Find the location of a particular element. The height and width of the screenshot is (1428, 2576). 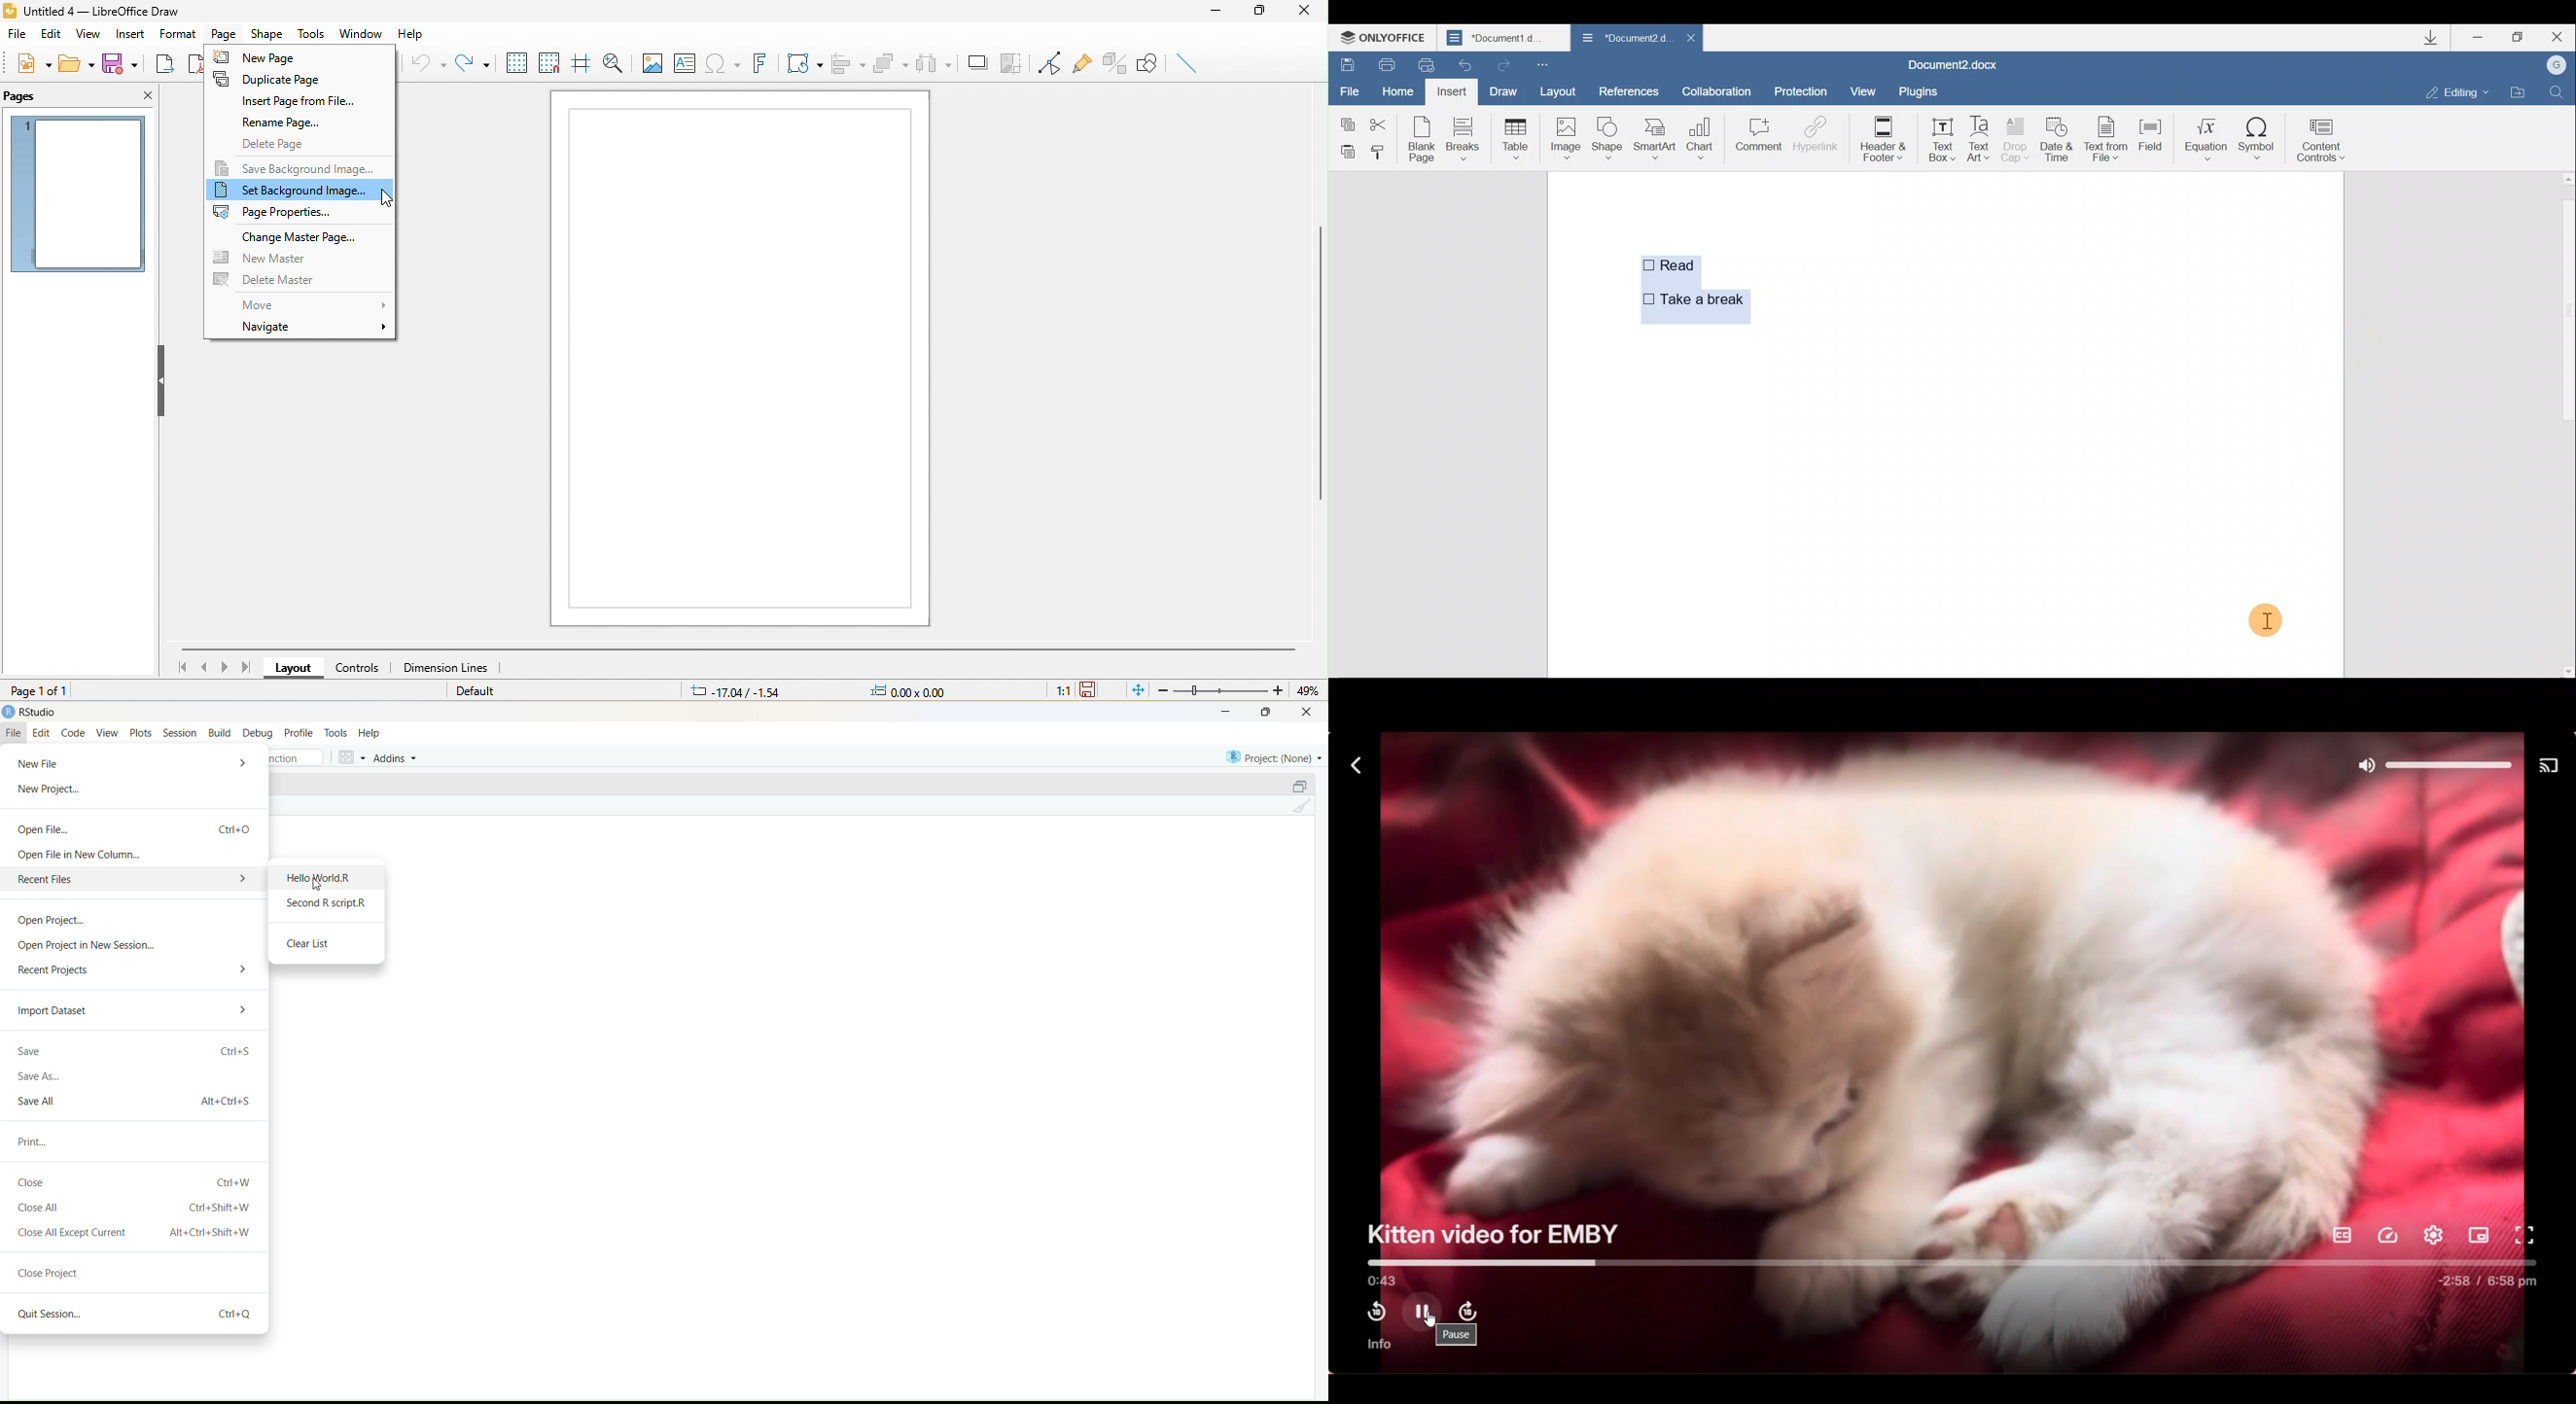

Print... is located at coordinates (36, 1143).